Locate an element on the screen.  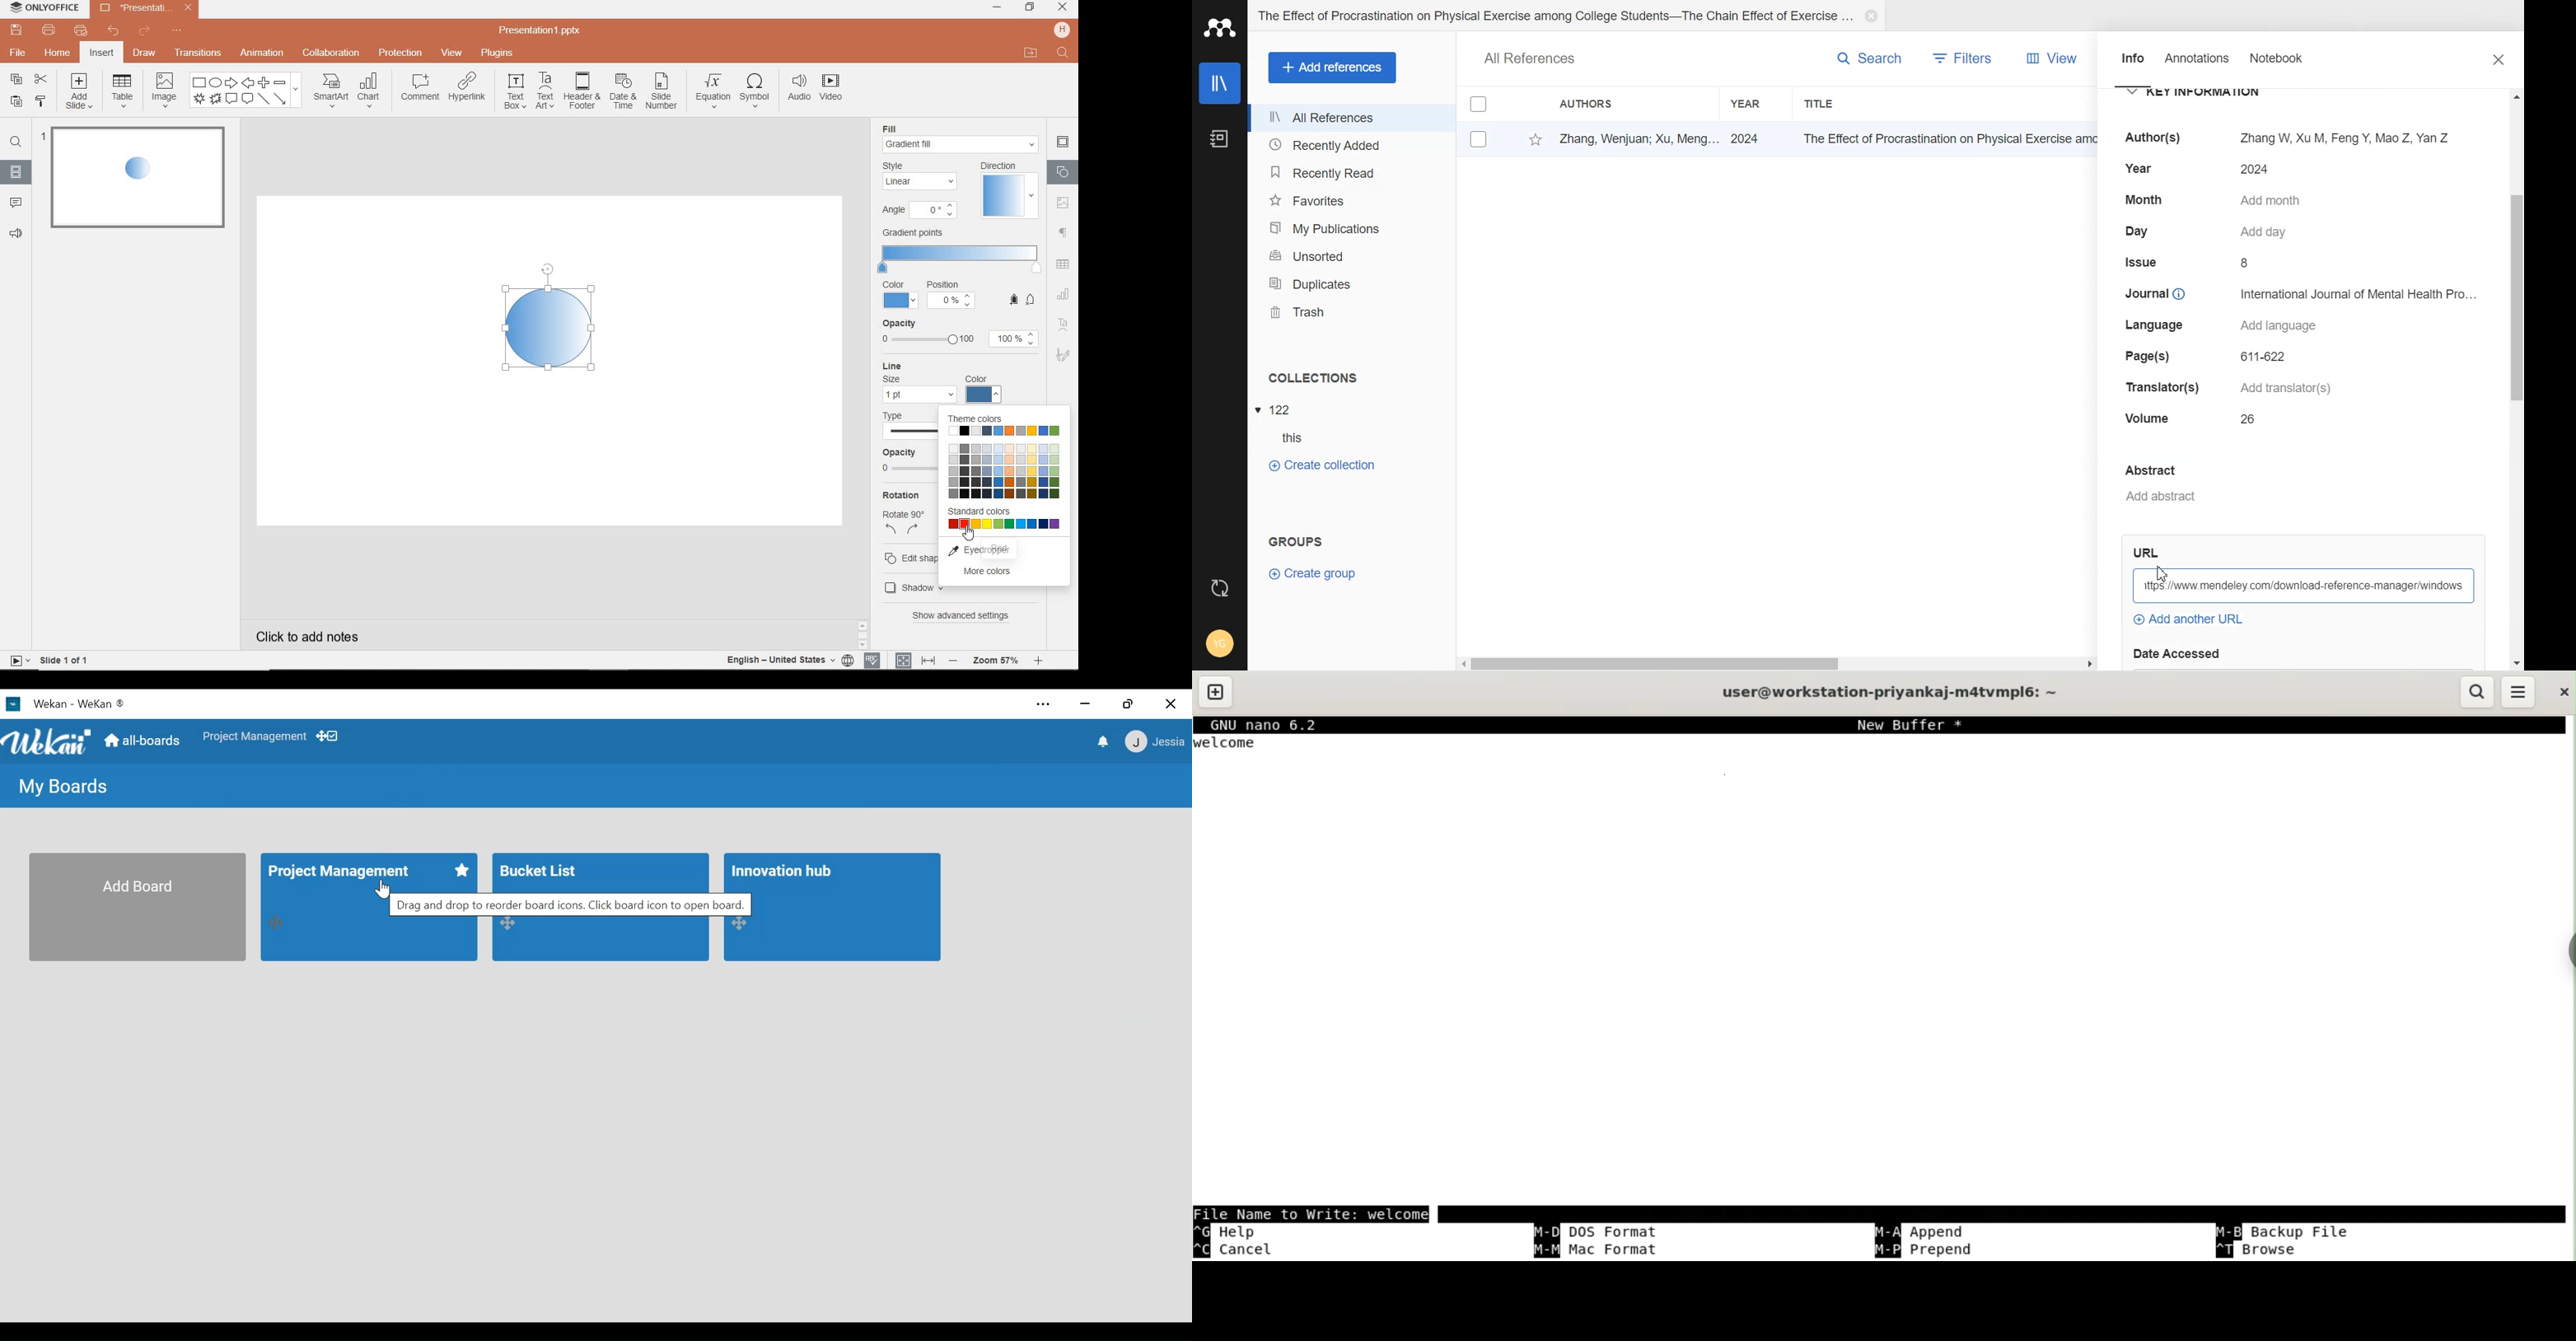
Add Refrences is located at coordinates (1332, 67).